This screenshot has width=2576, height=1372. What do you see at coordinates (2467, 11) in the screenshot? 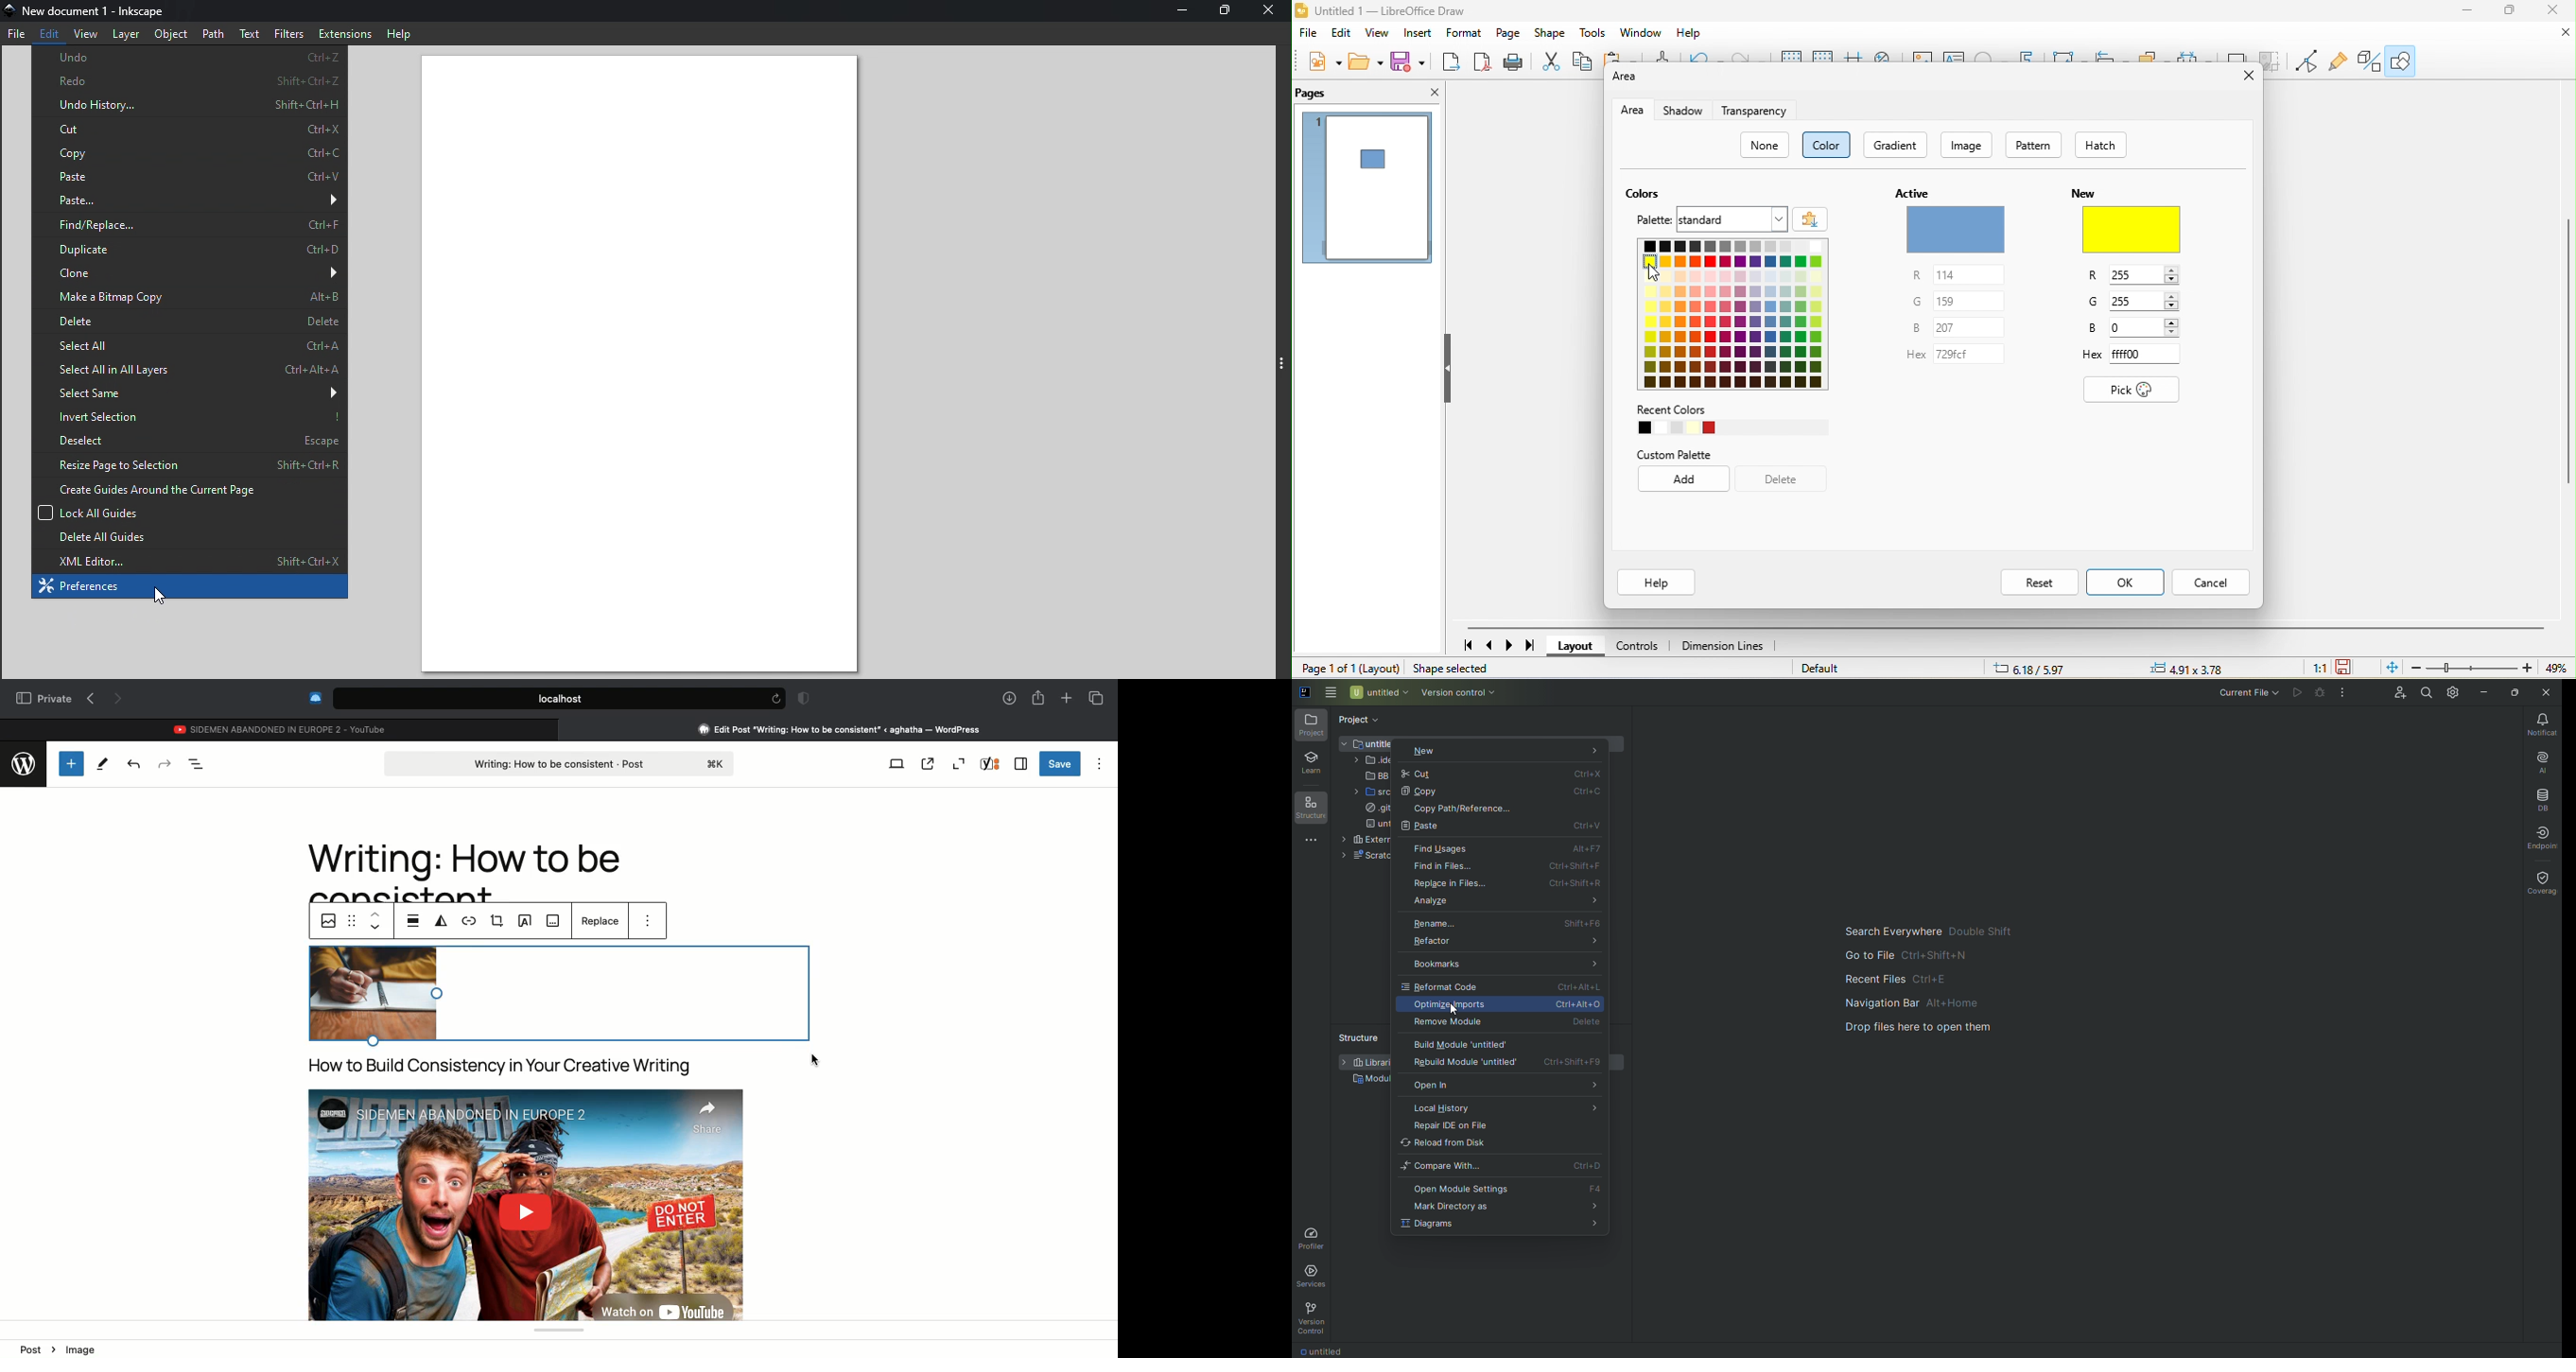
I see `minimize` at bounding box center [2467, 11].